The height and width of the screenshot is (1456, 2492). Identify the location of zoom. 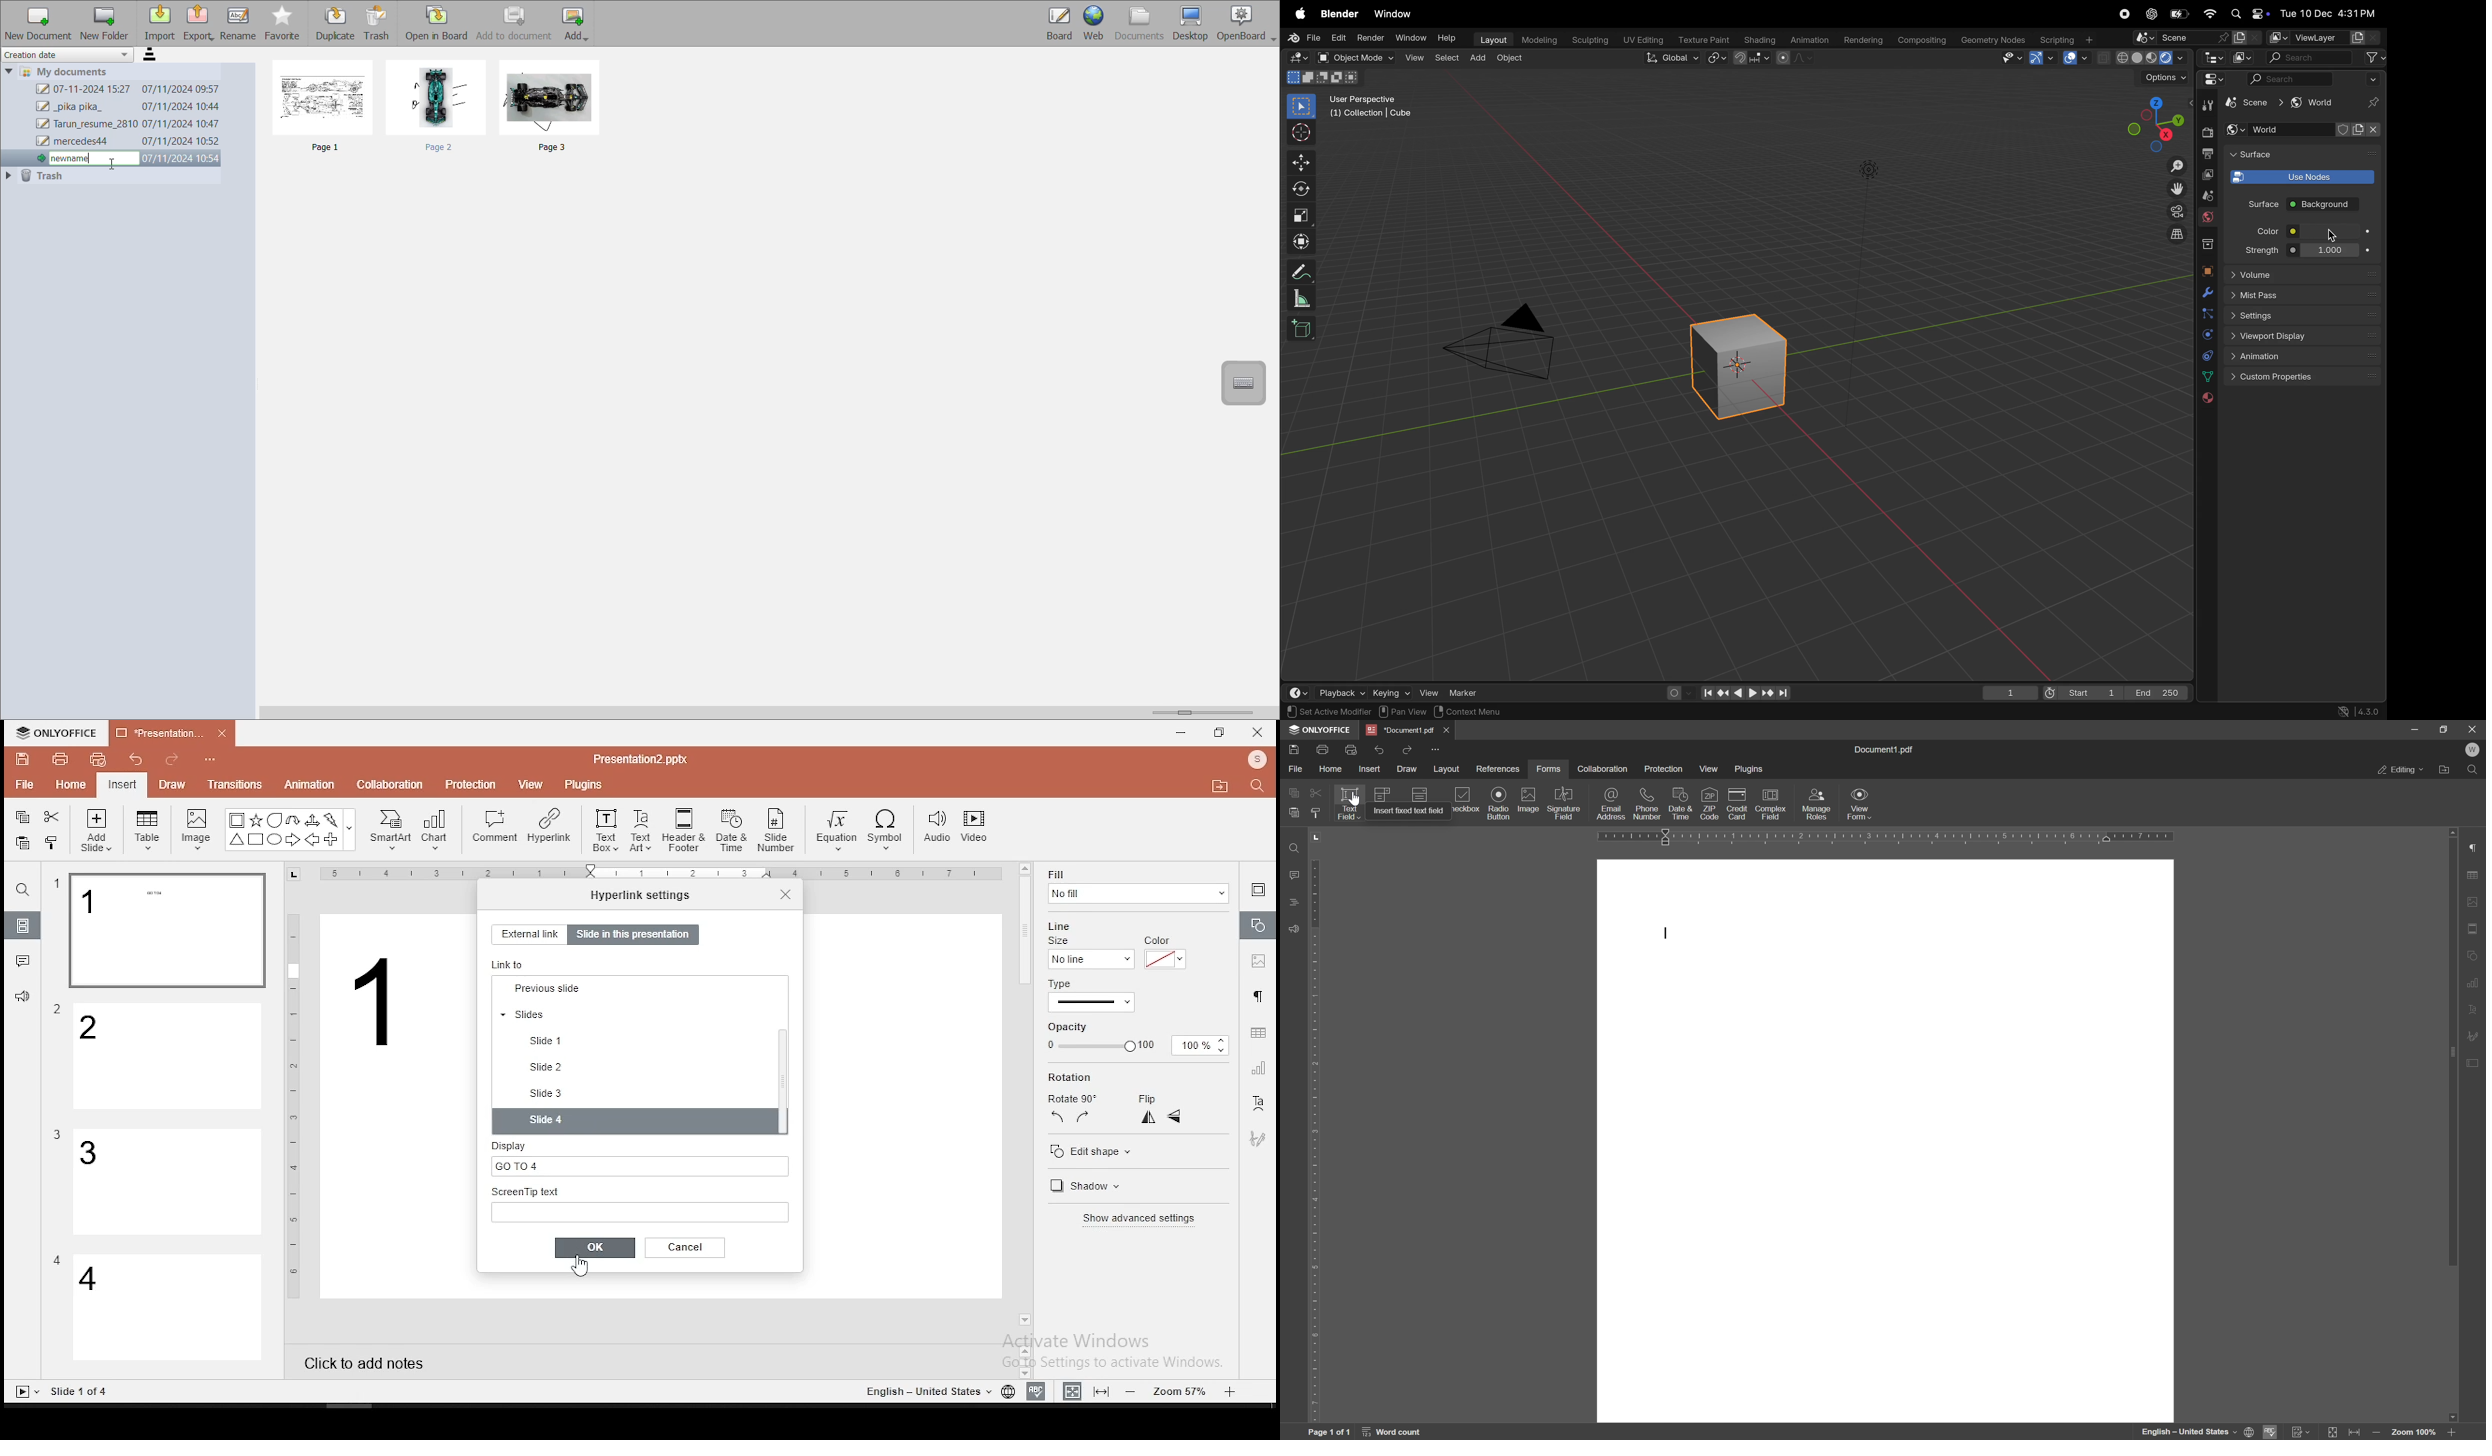
(2171, 166).